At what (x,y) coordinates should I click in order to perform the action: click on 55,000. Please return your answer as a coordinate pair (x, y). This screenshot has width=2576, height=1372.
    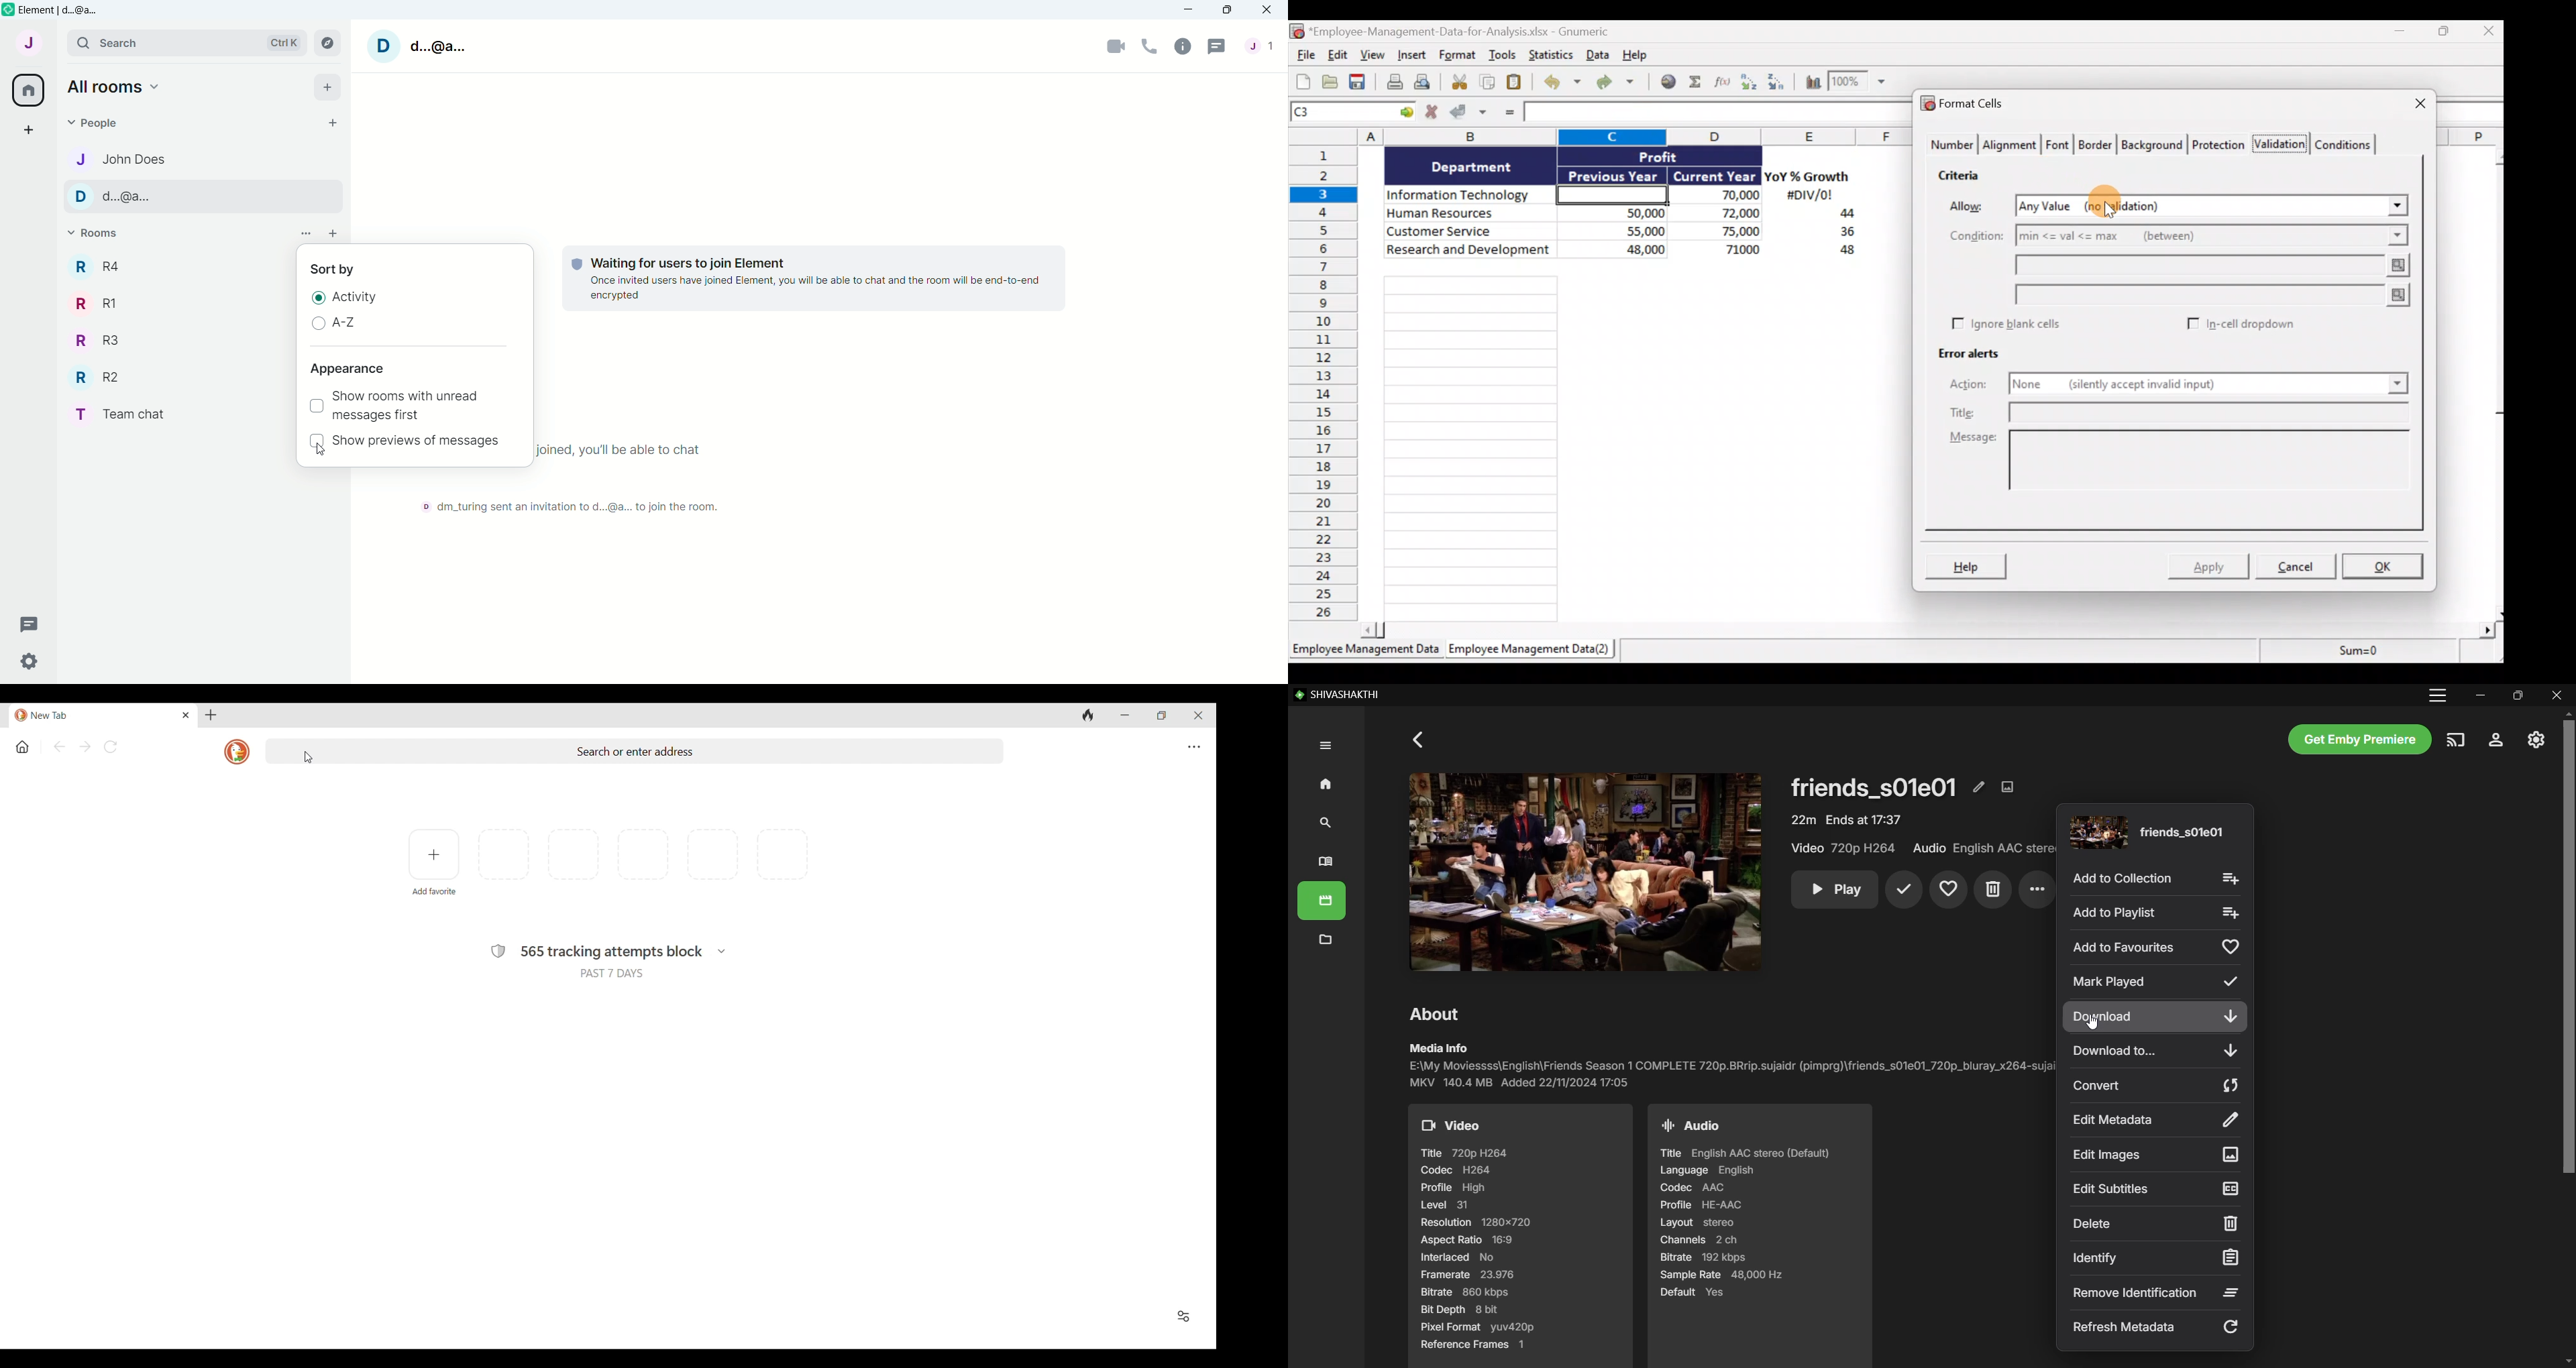
    Looking at the image, I should click on (1619, 231).